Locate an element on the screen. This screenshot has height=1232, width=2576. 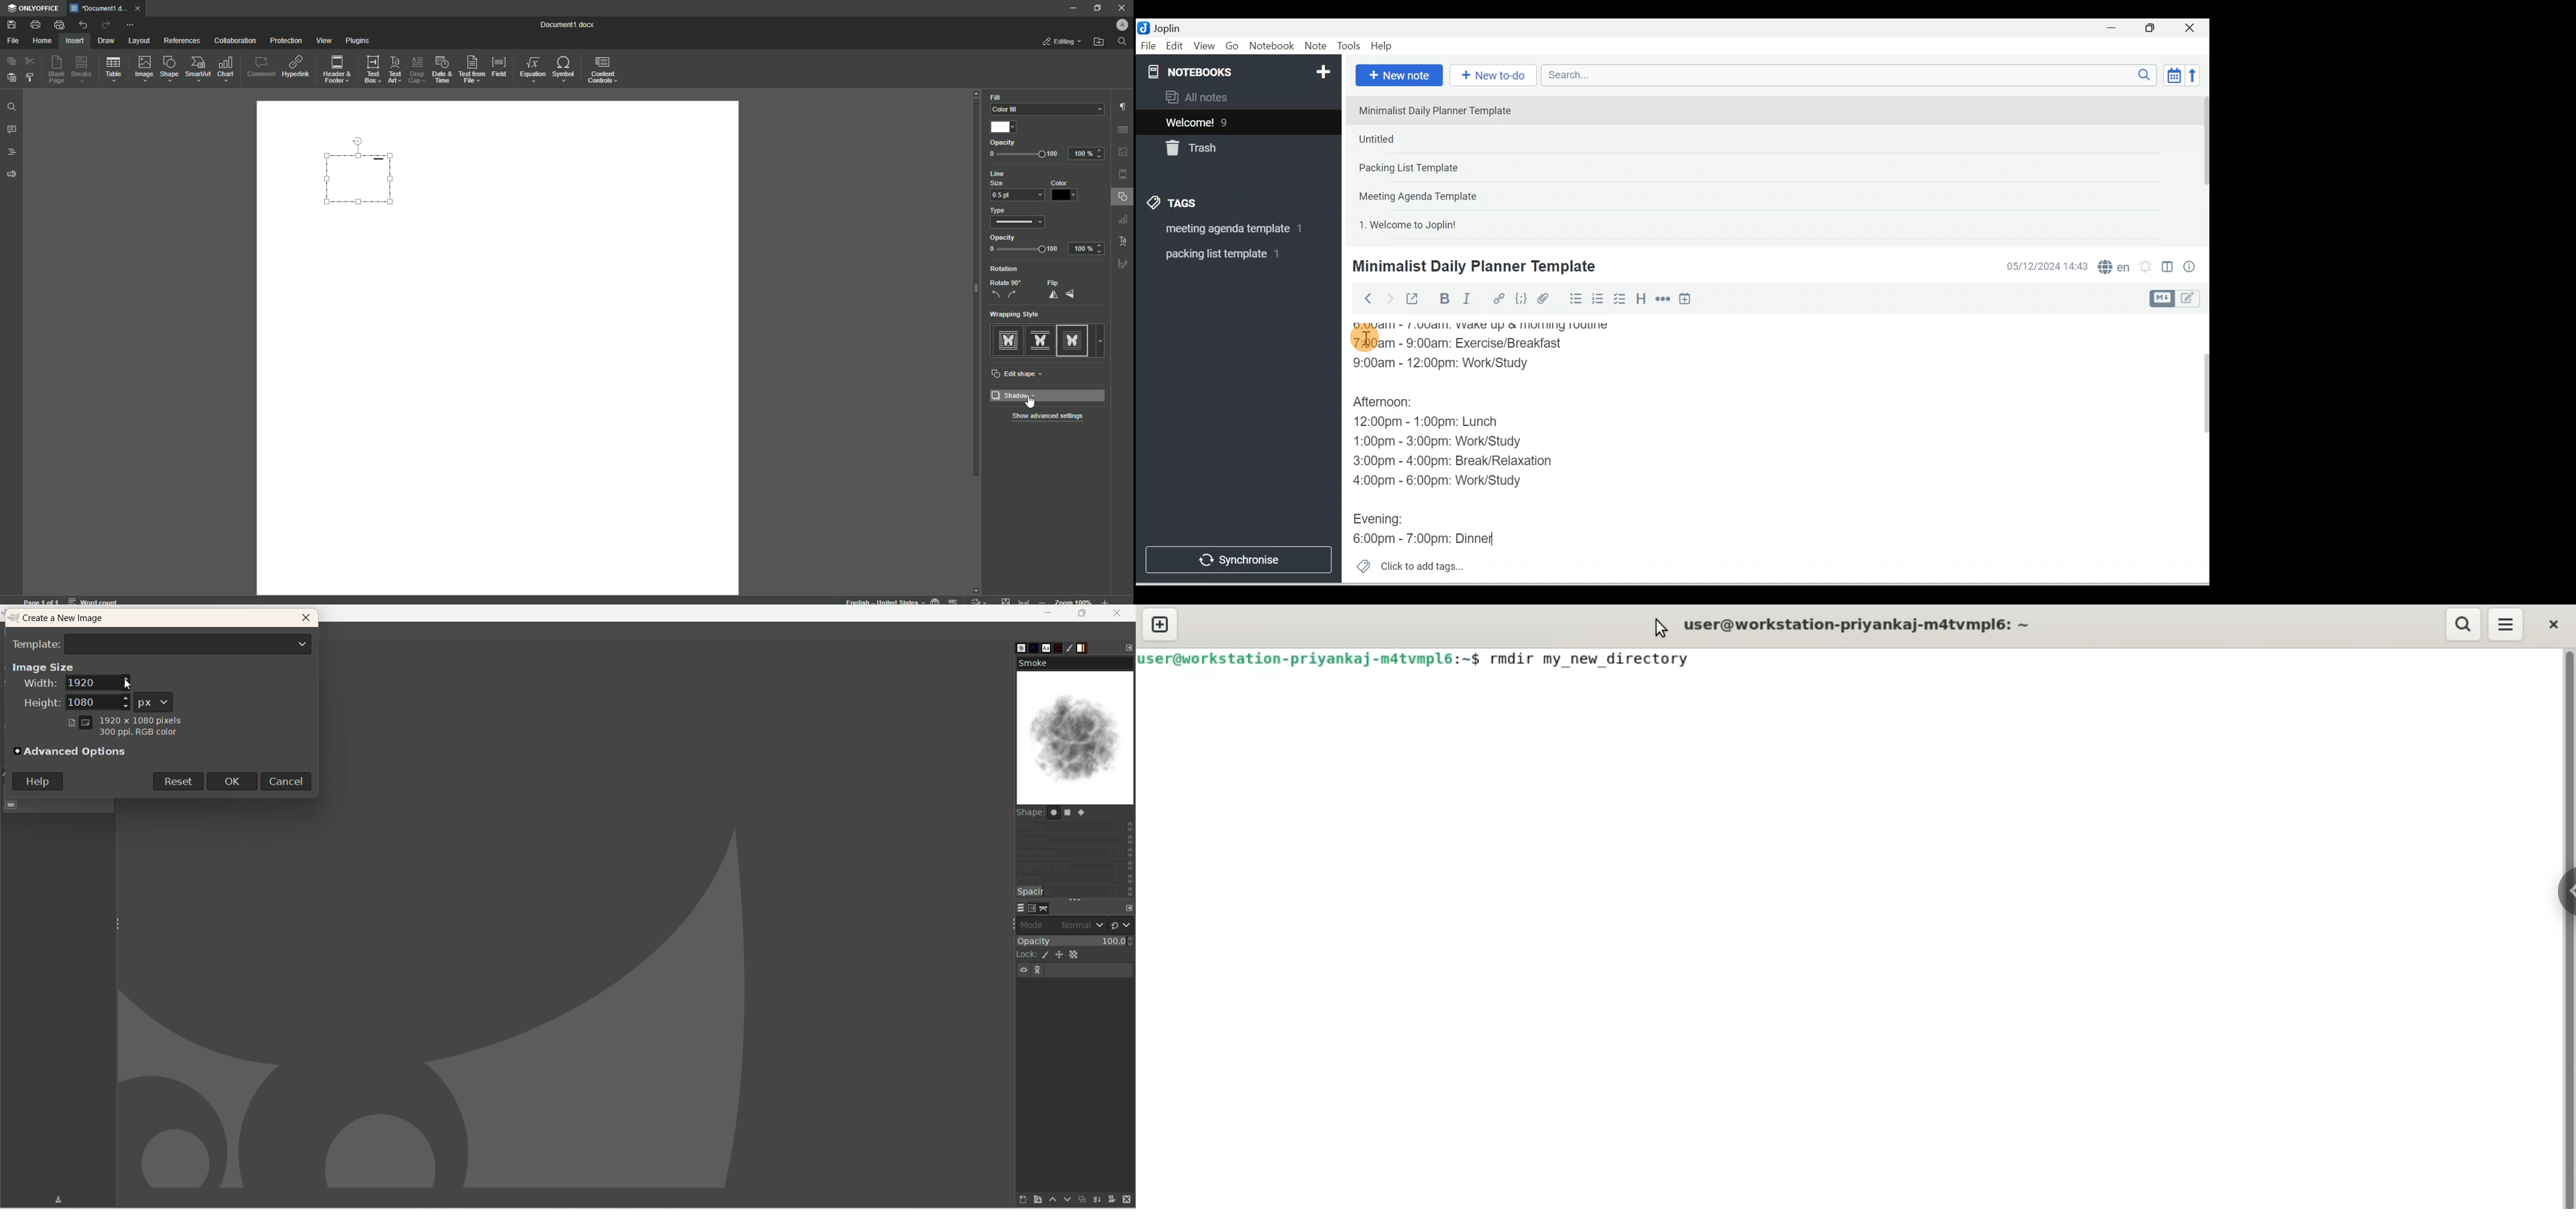
New note is located at coordinates (1397, 76).